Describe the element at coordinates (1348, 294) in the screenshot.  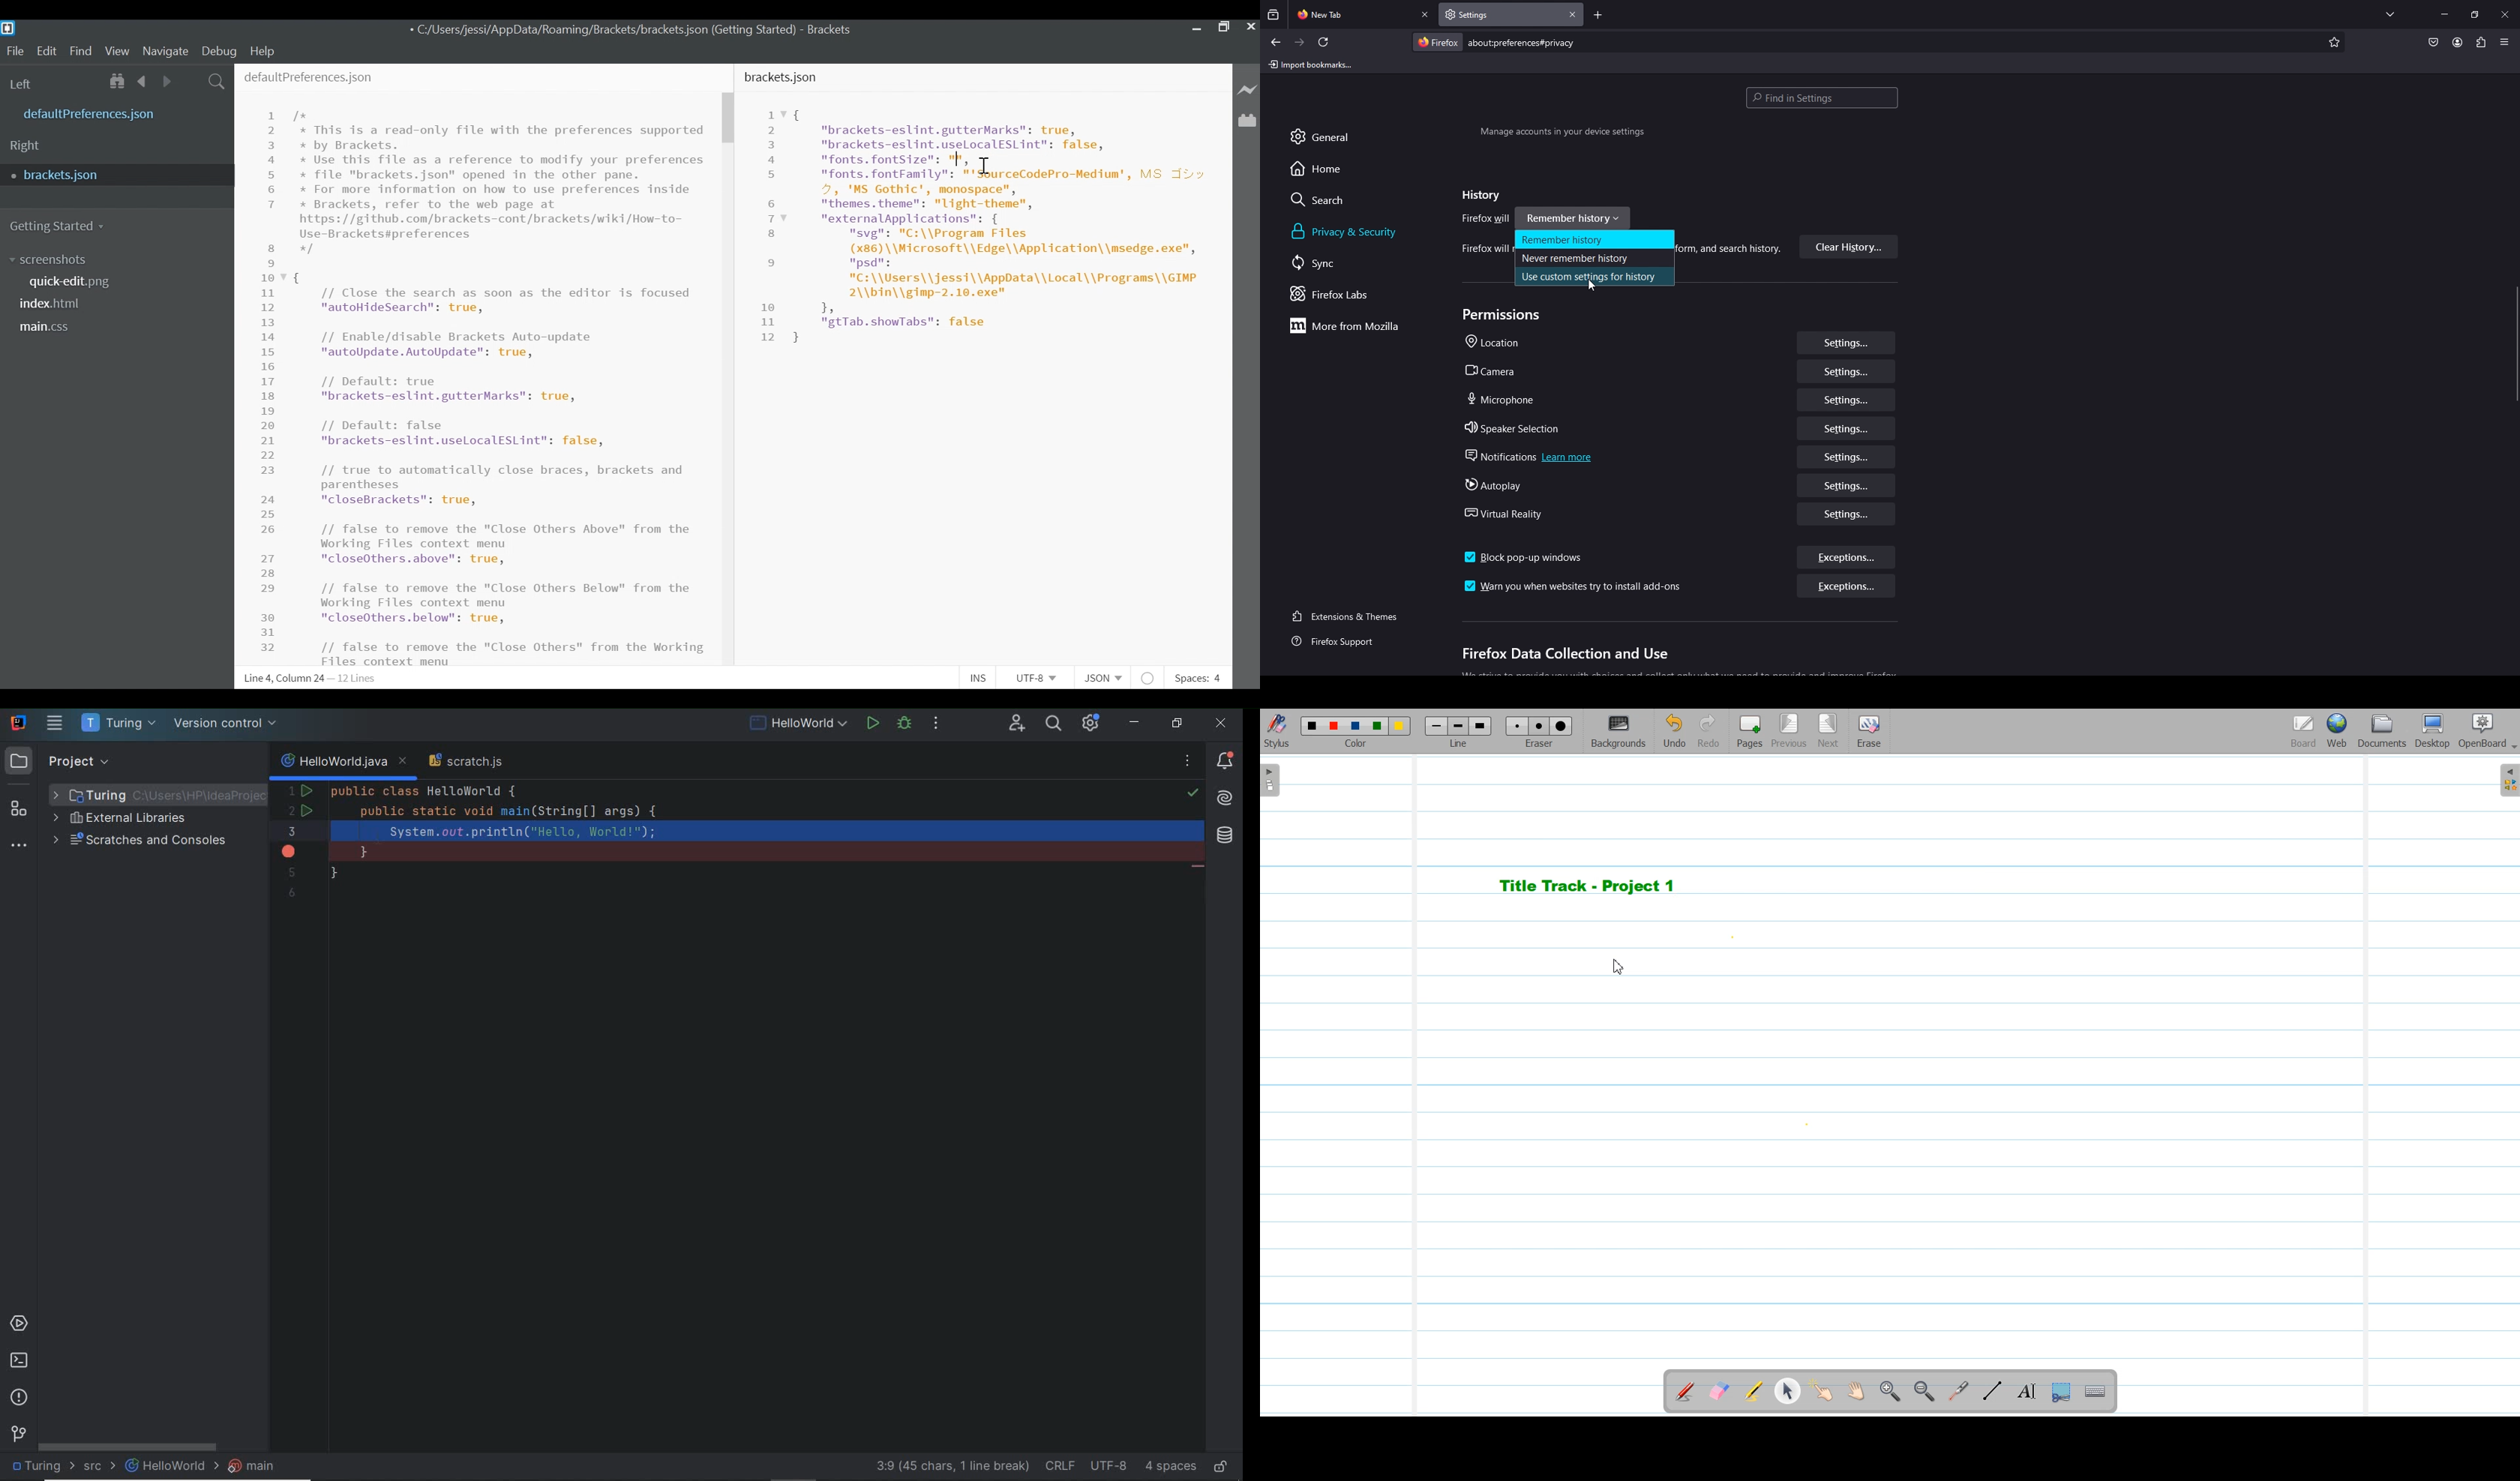
I see `firefox labs` at that location.